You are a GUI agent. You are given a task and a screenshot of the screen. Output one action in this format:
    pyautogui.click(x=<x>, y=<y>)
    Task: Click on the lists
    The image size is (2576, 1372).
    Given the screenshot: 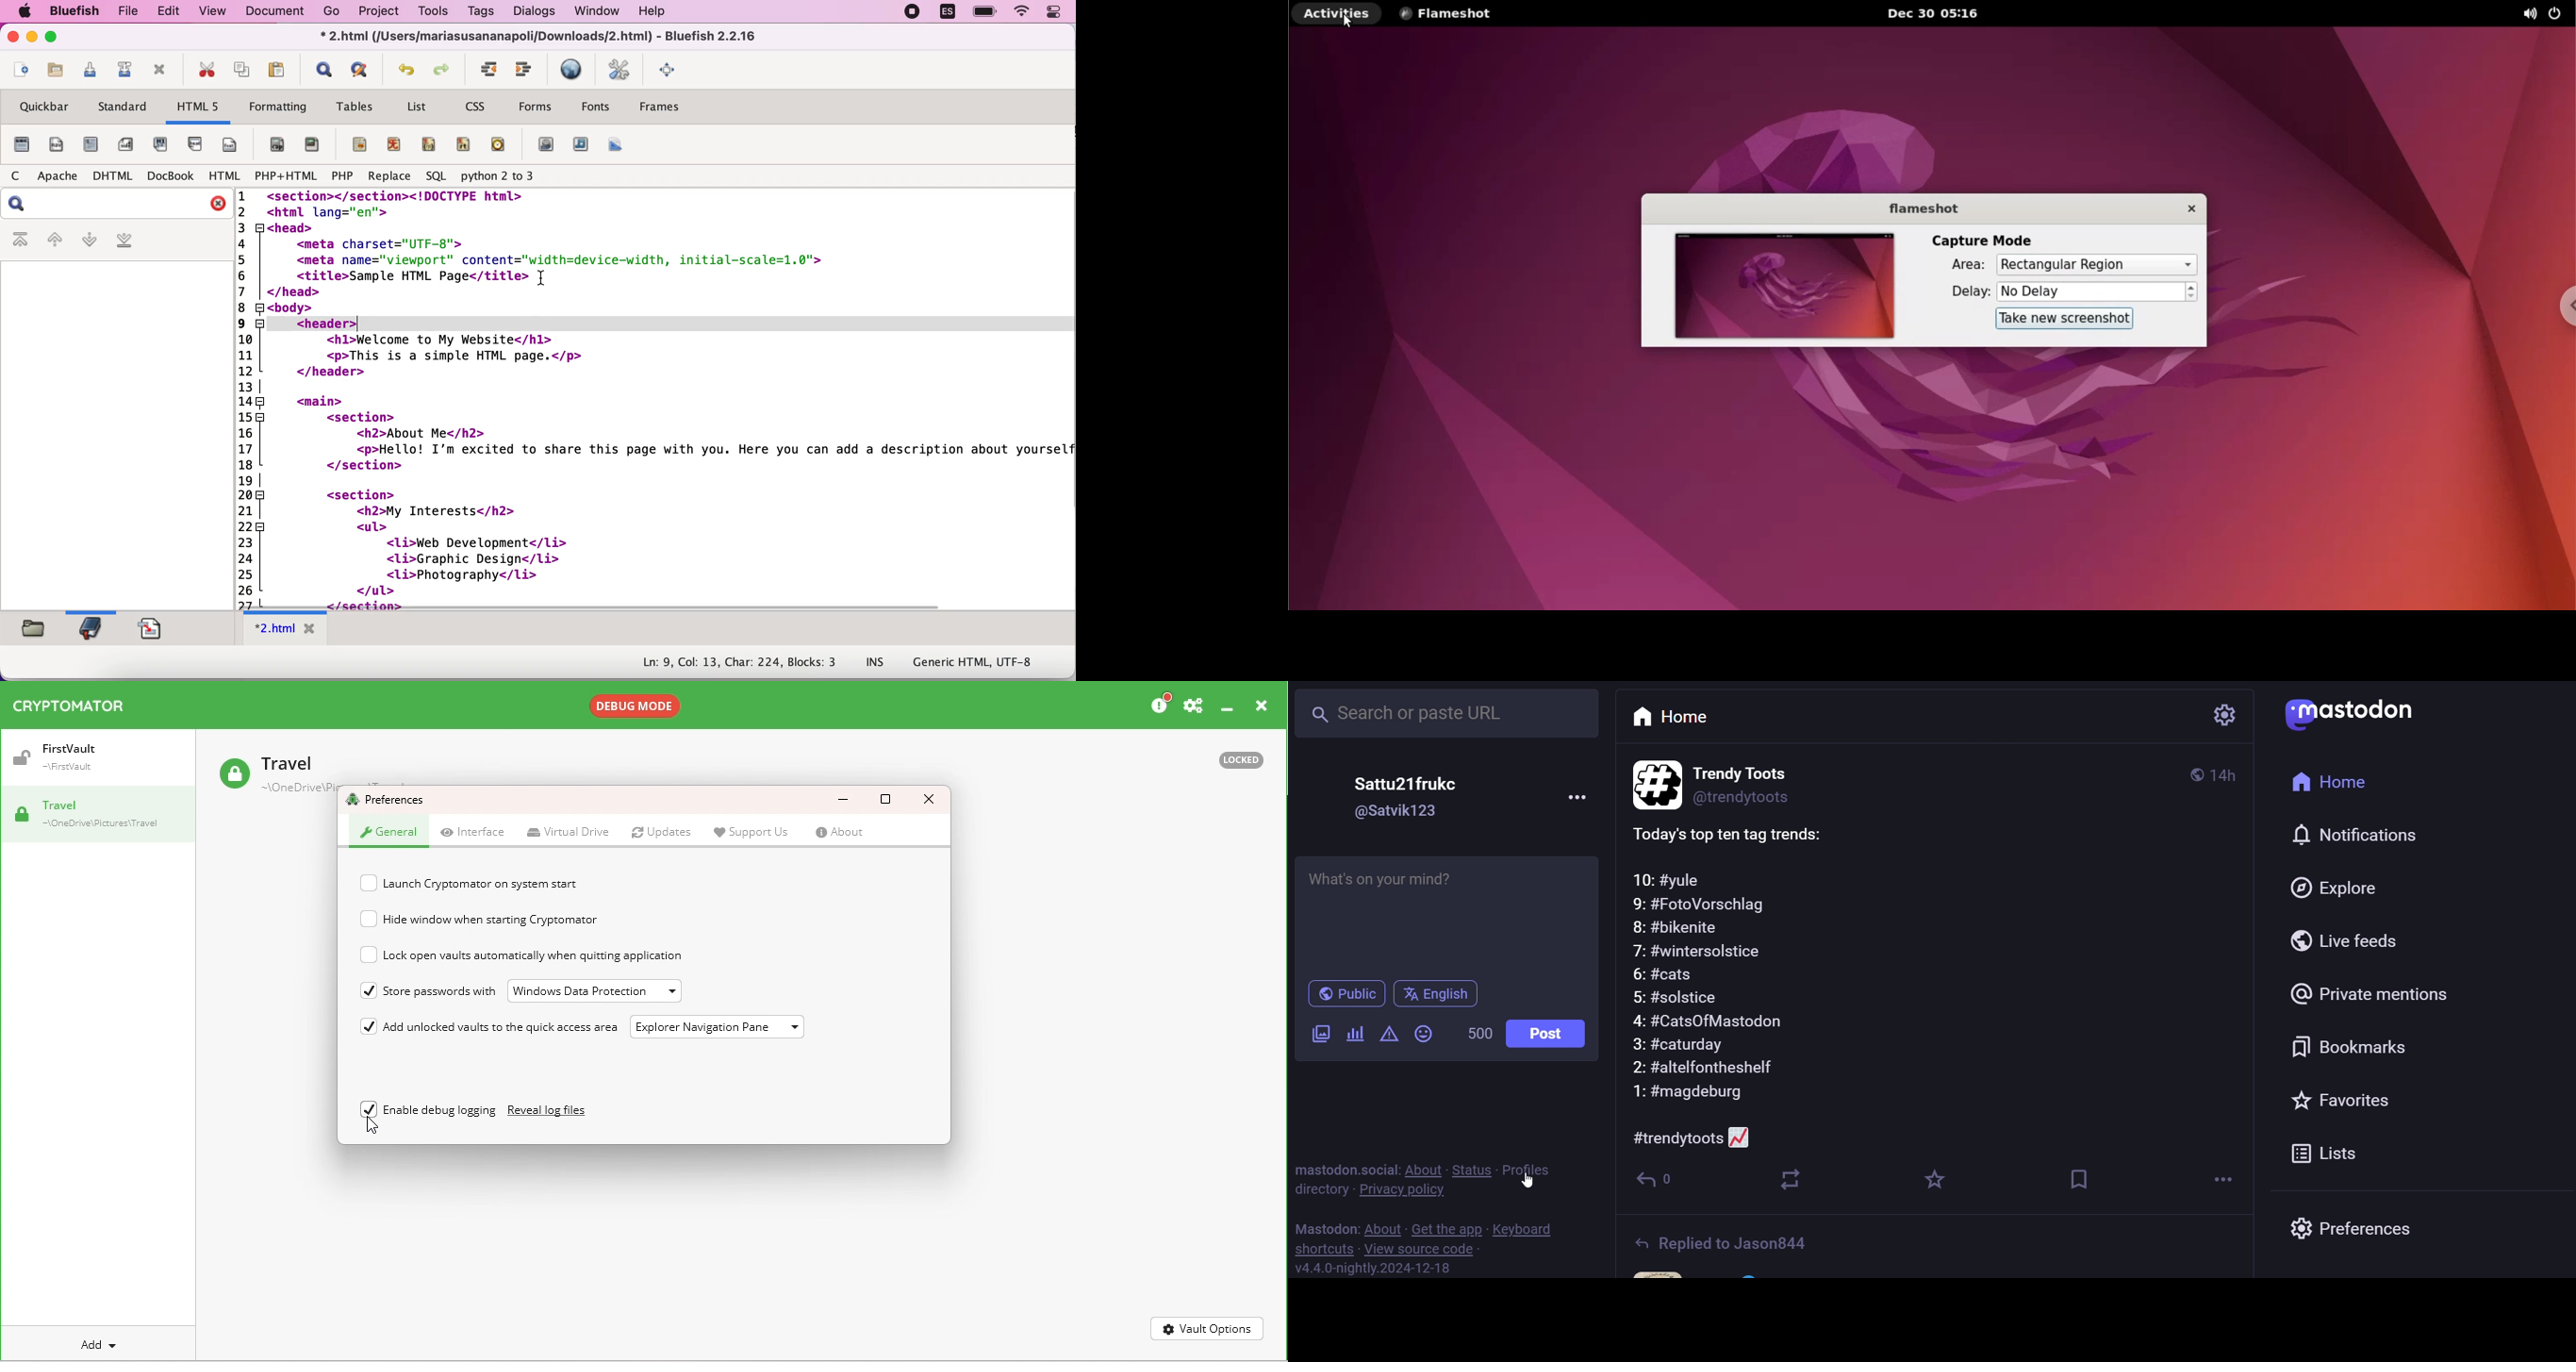 What is the action you would take?
    pyautogui.click(x=2332, y=1157)
    